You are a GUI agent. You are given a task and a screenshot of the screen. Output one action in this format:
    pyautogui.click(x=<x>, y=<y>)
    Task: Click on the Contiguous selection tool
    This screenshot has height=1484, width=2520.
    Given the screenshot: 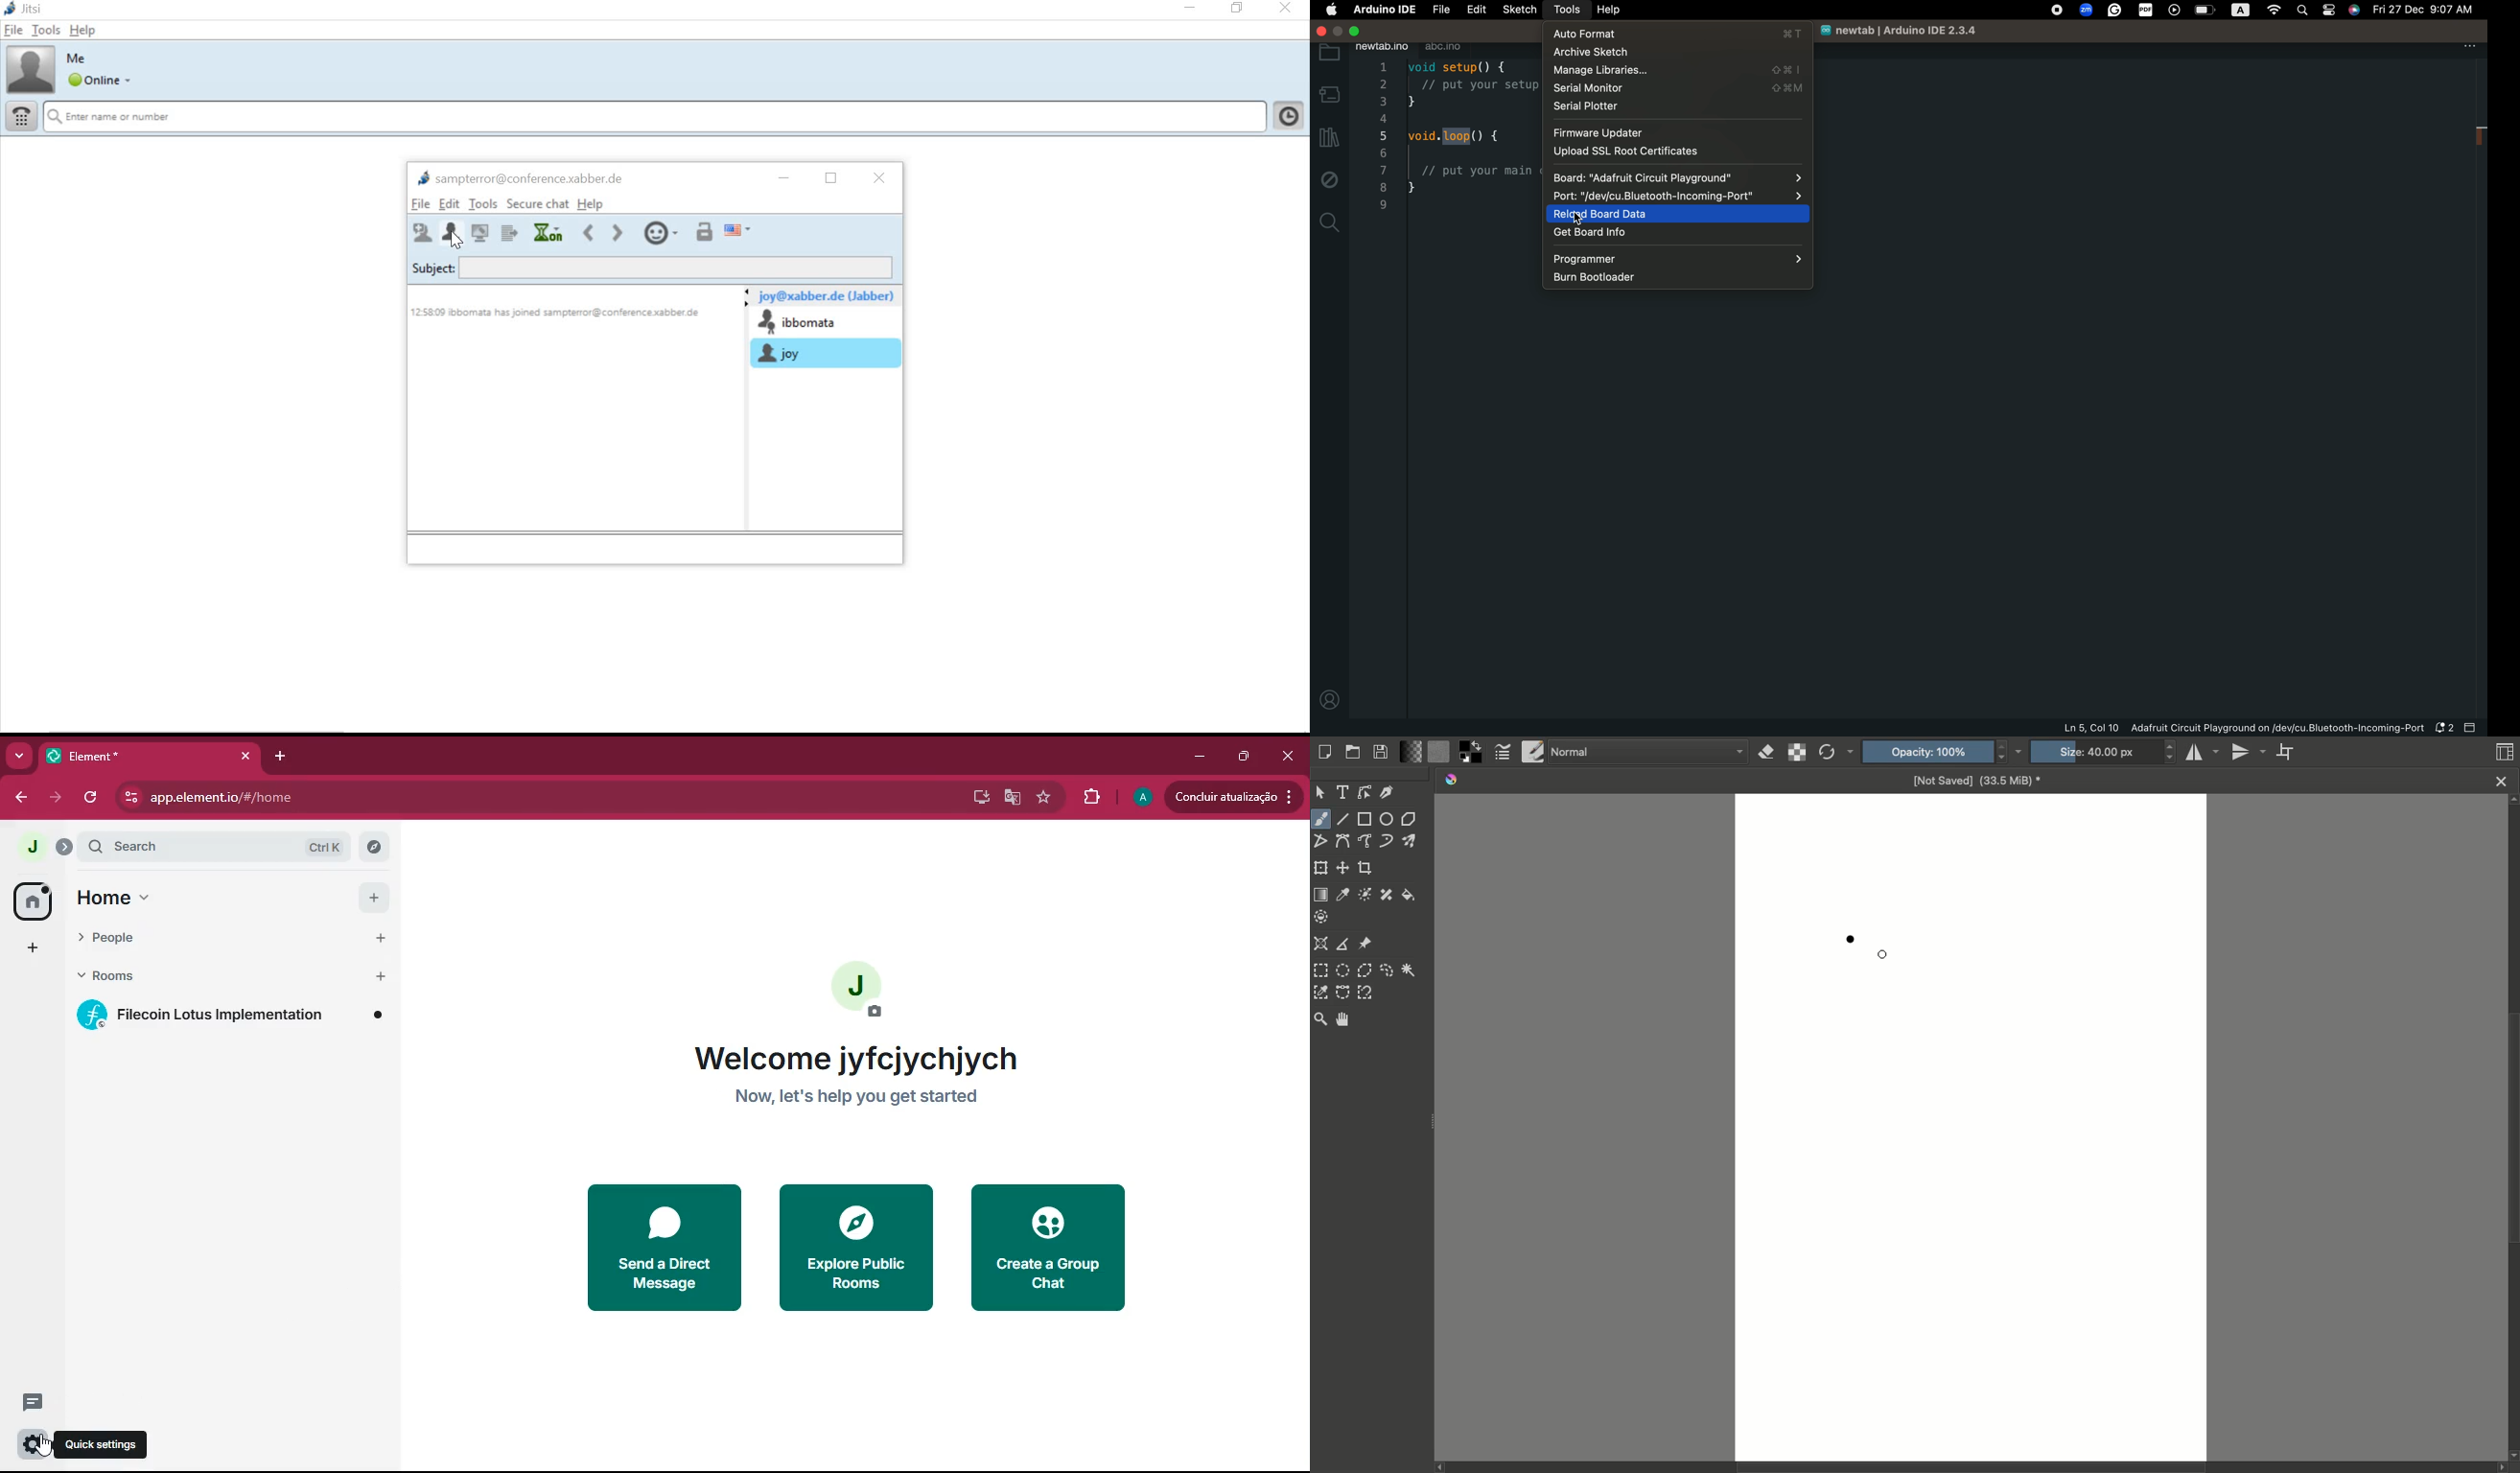 What is the action you would take?
    pyautogui.click(x=1409, y=969)
    